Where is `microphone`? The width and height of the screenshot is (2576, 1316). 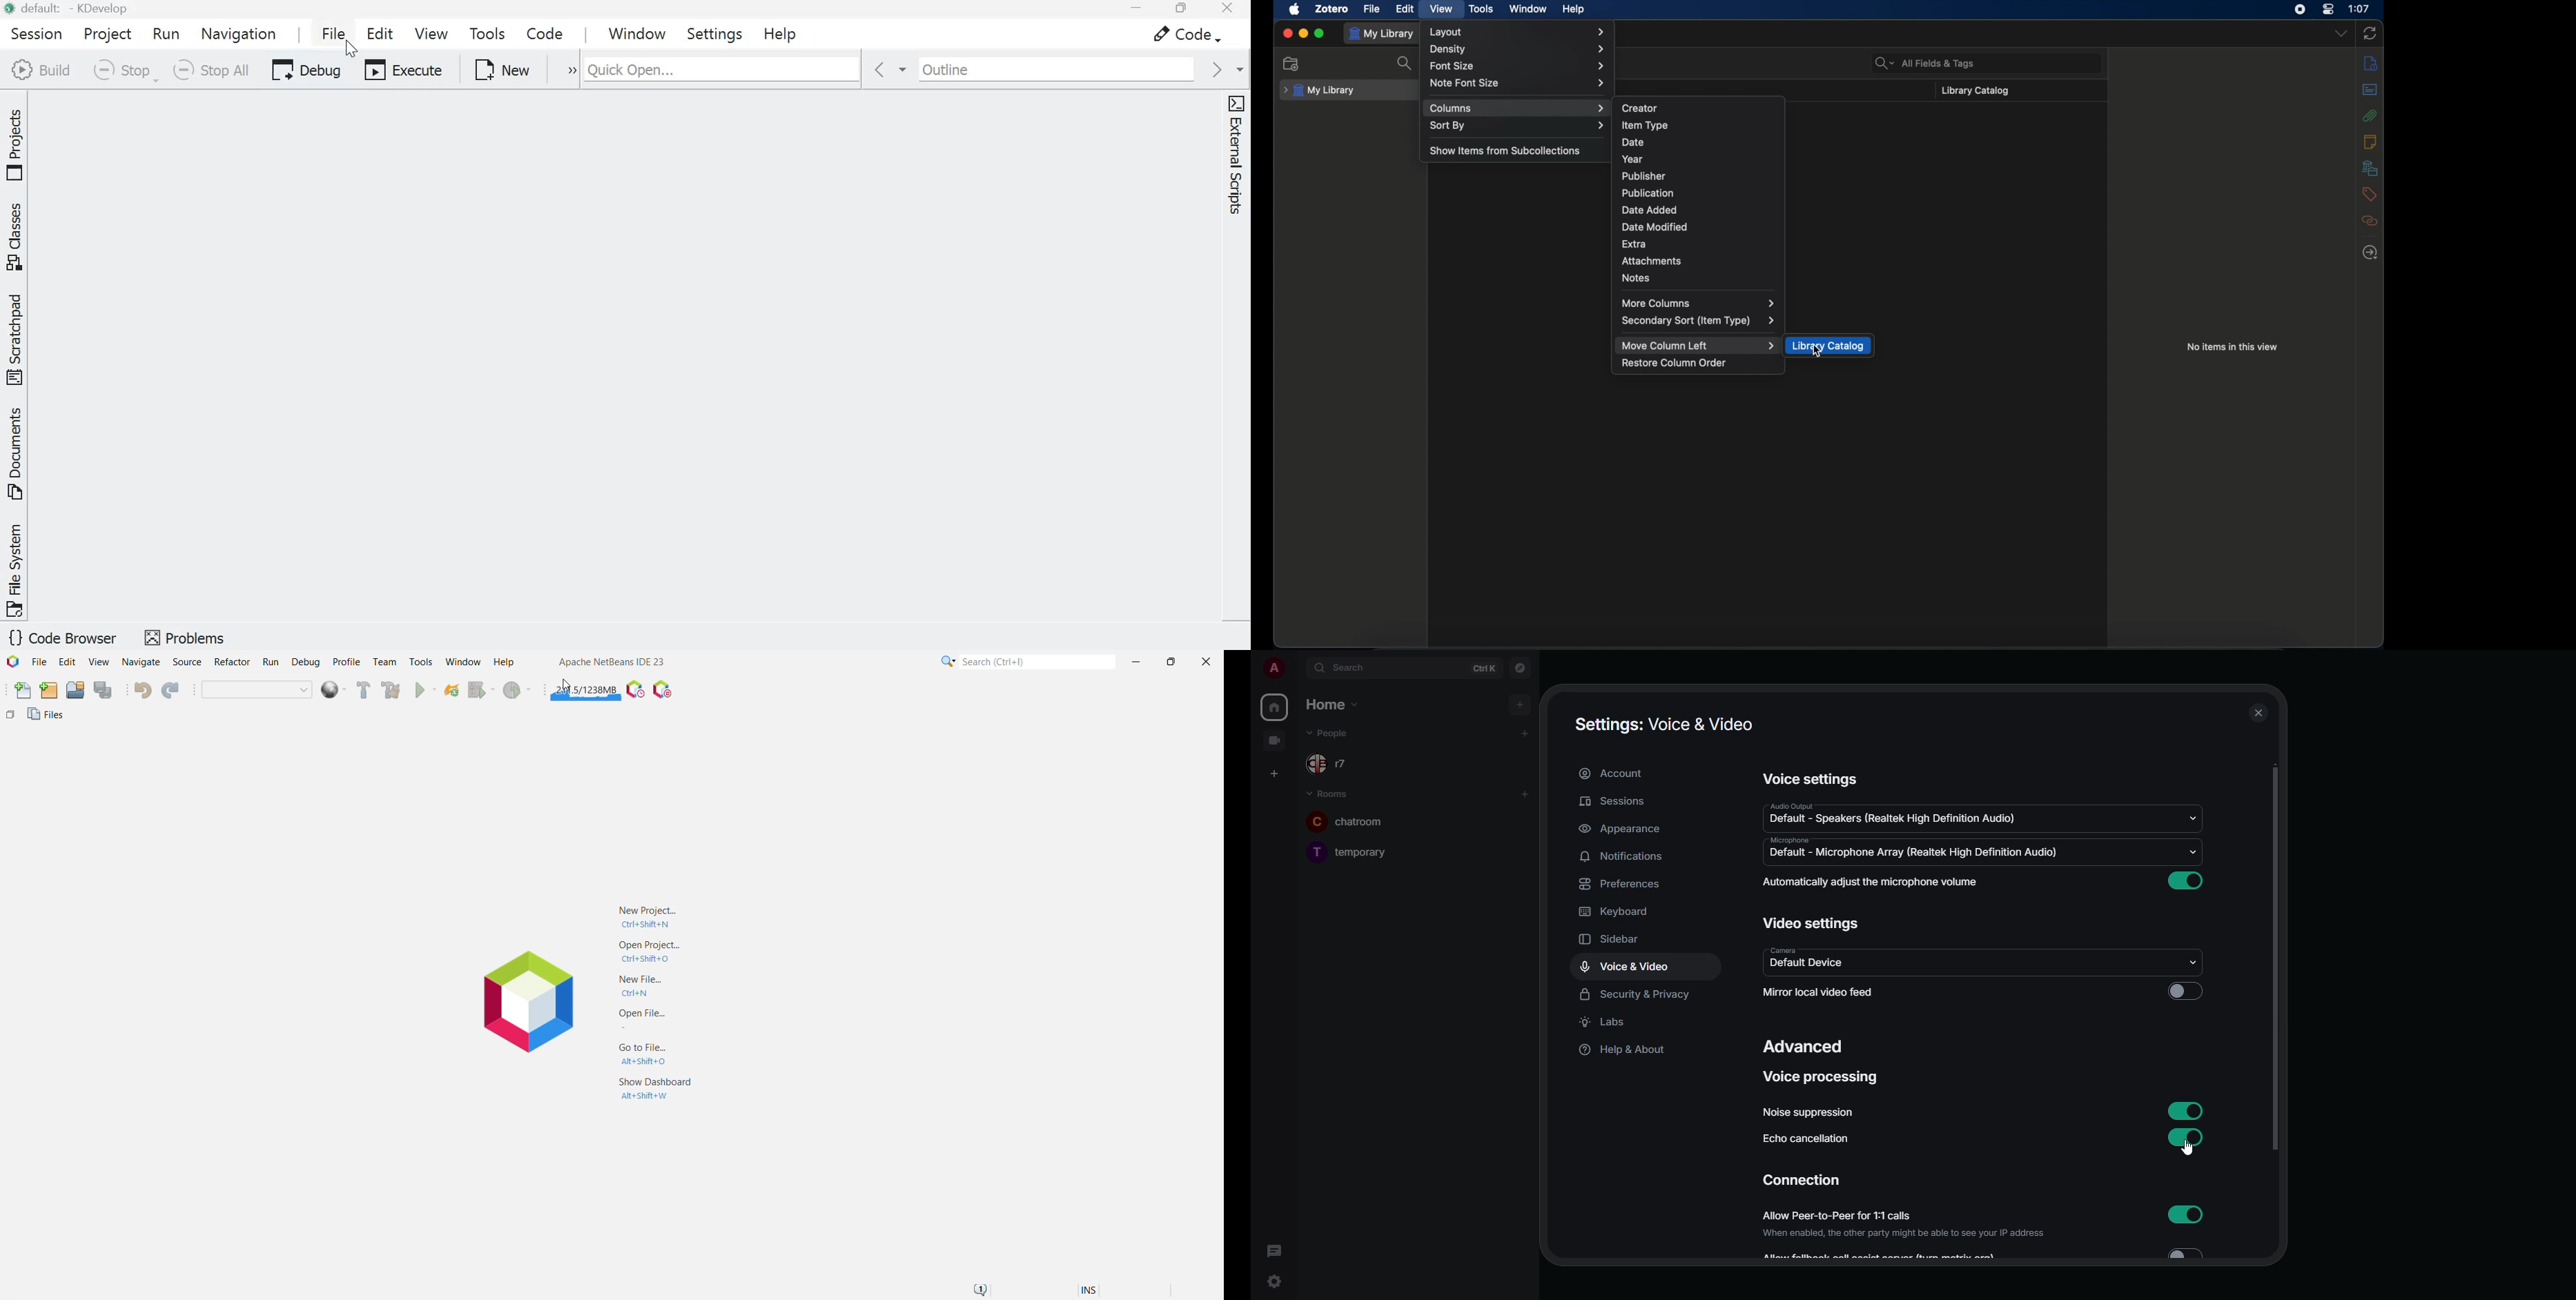
microphone is located at coordinates (1788, 840).